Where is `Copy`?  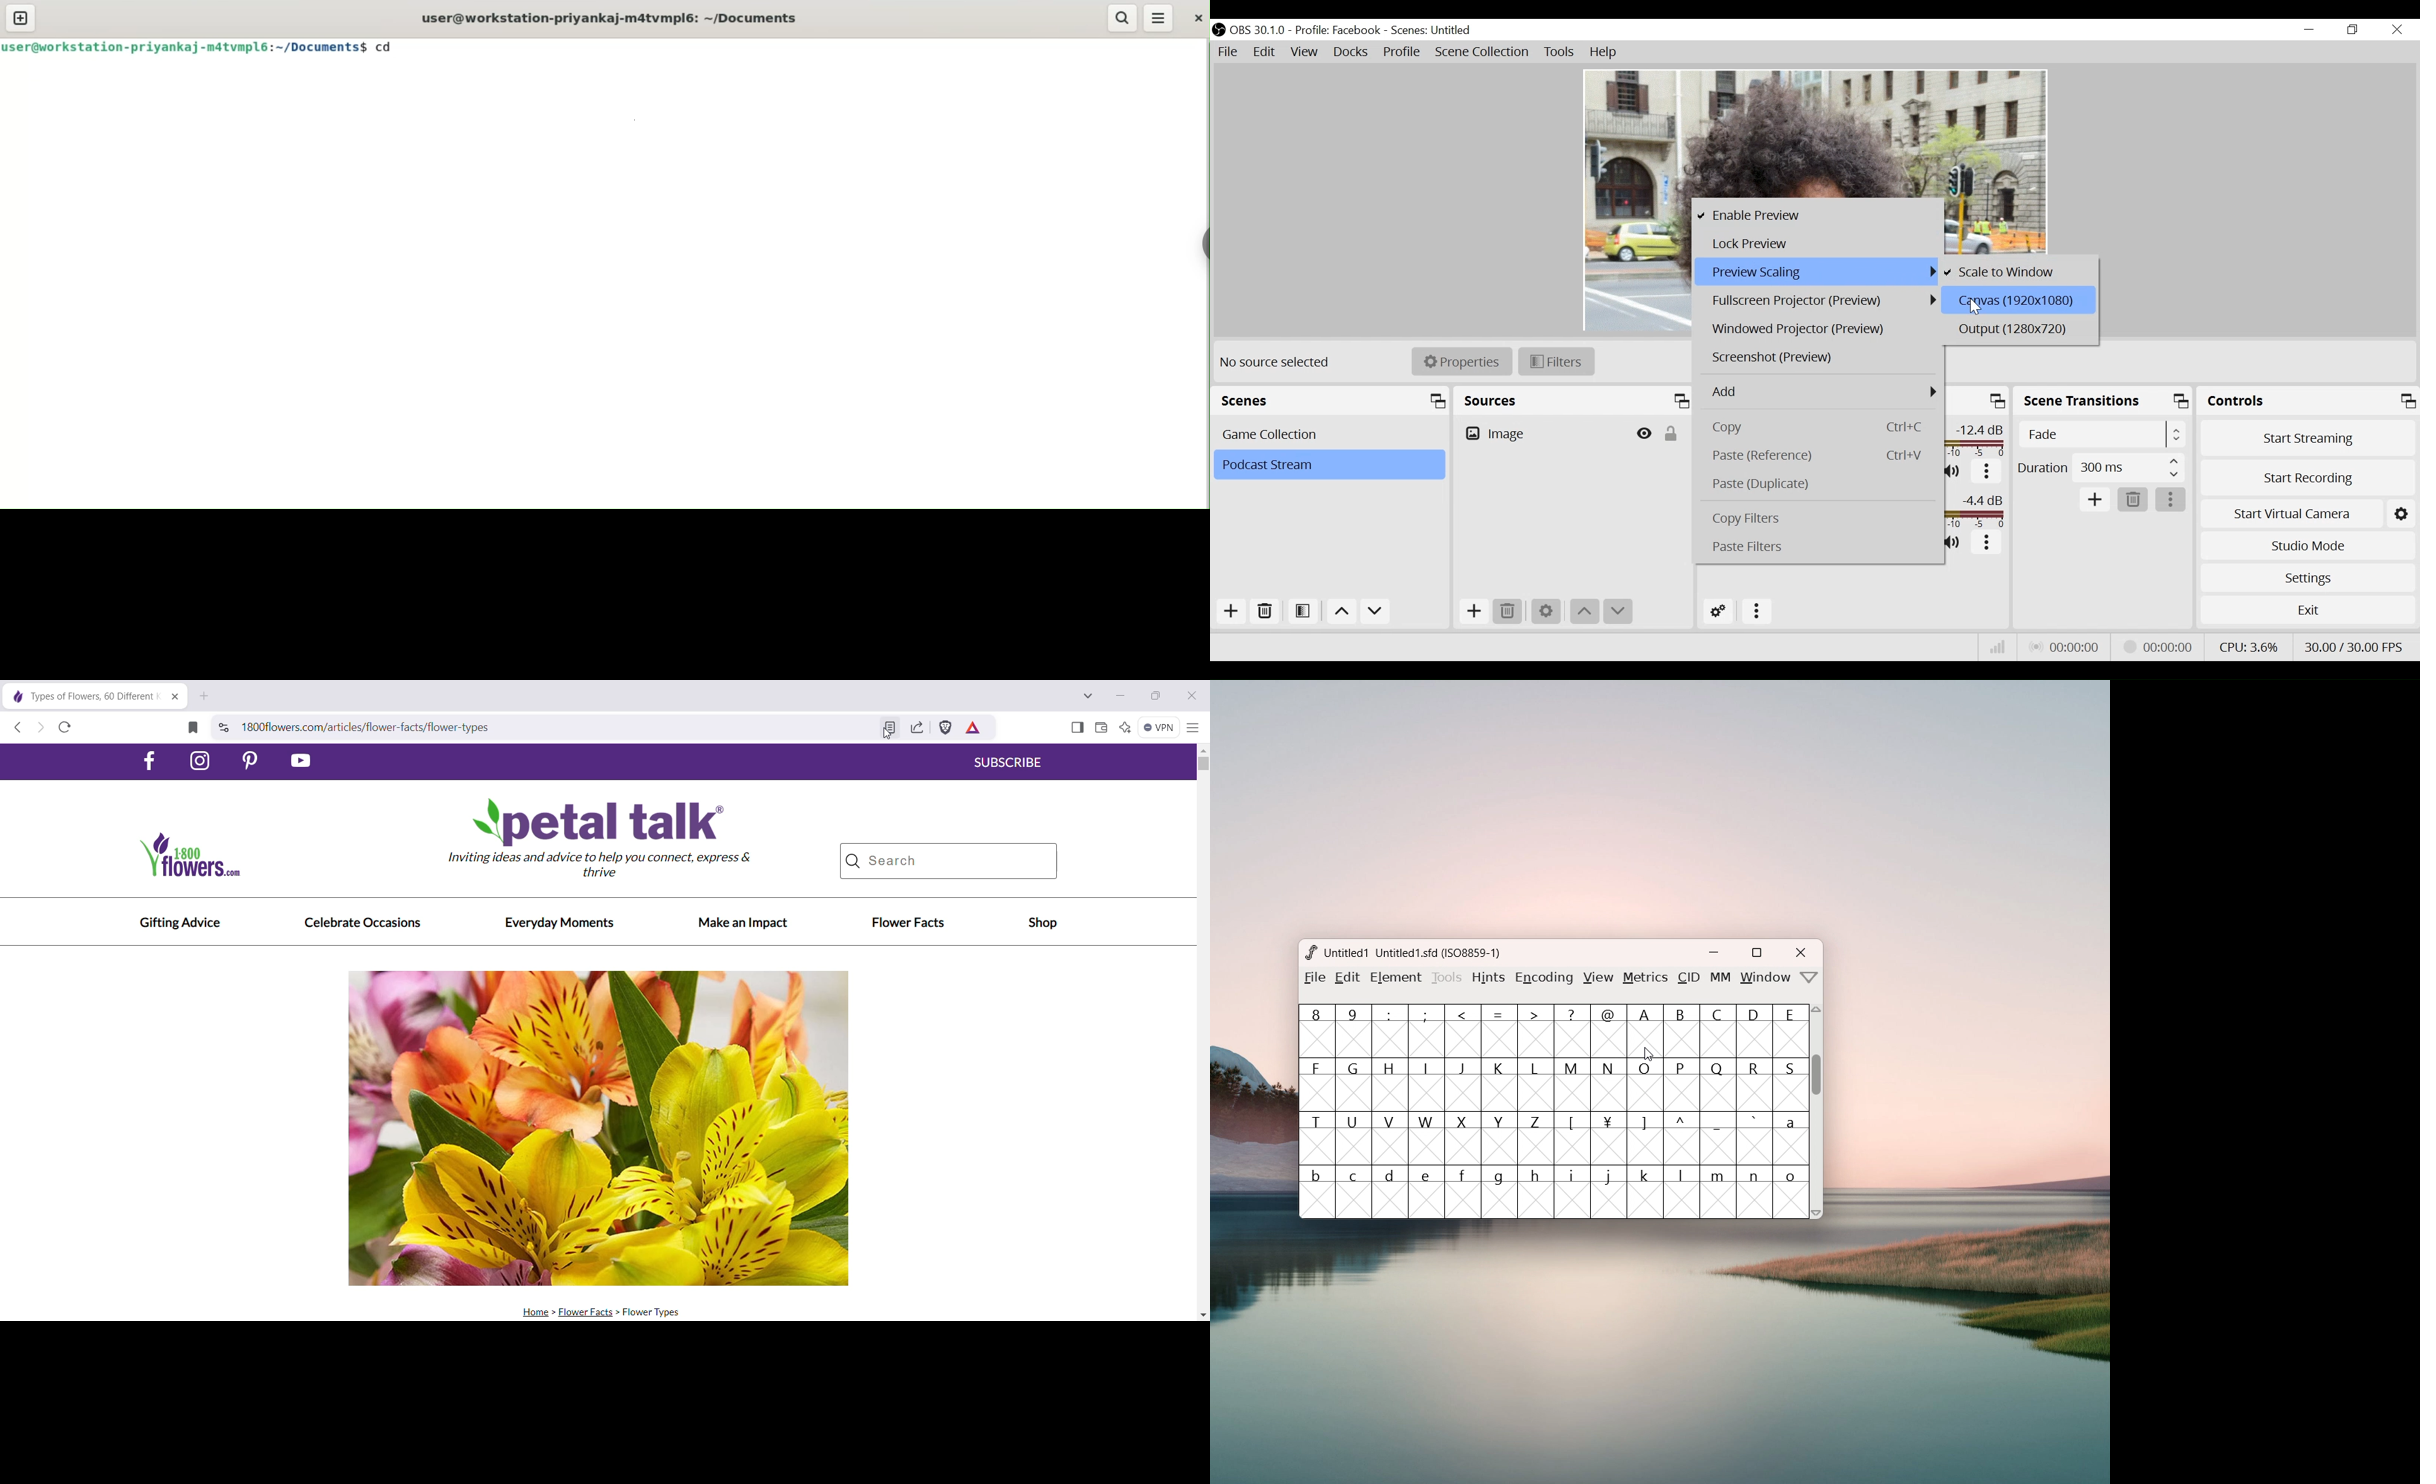 Copy is located at coordinates (1821, 427).